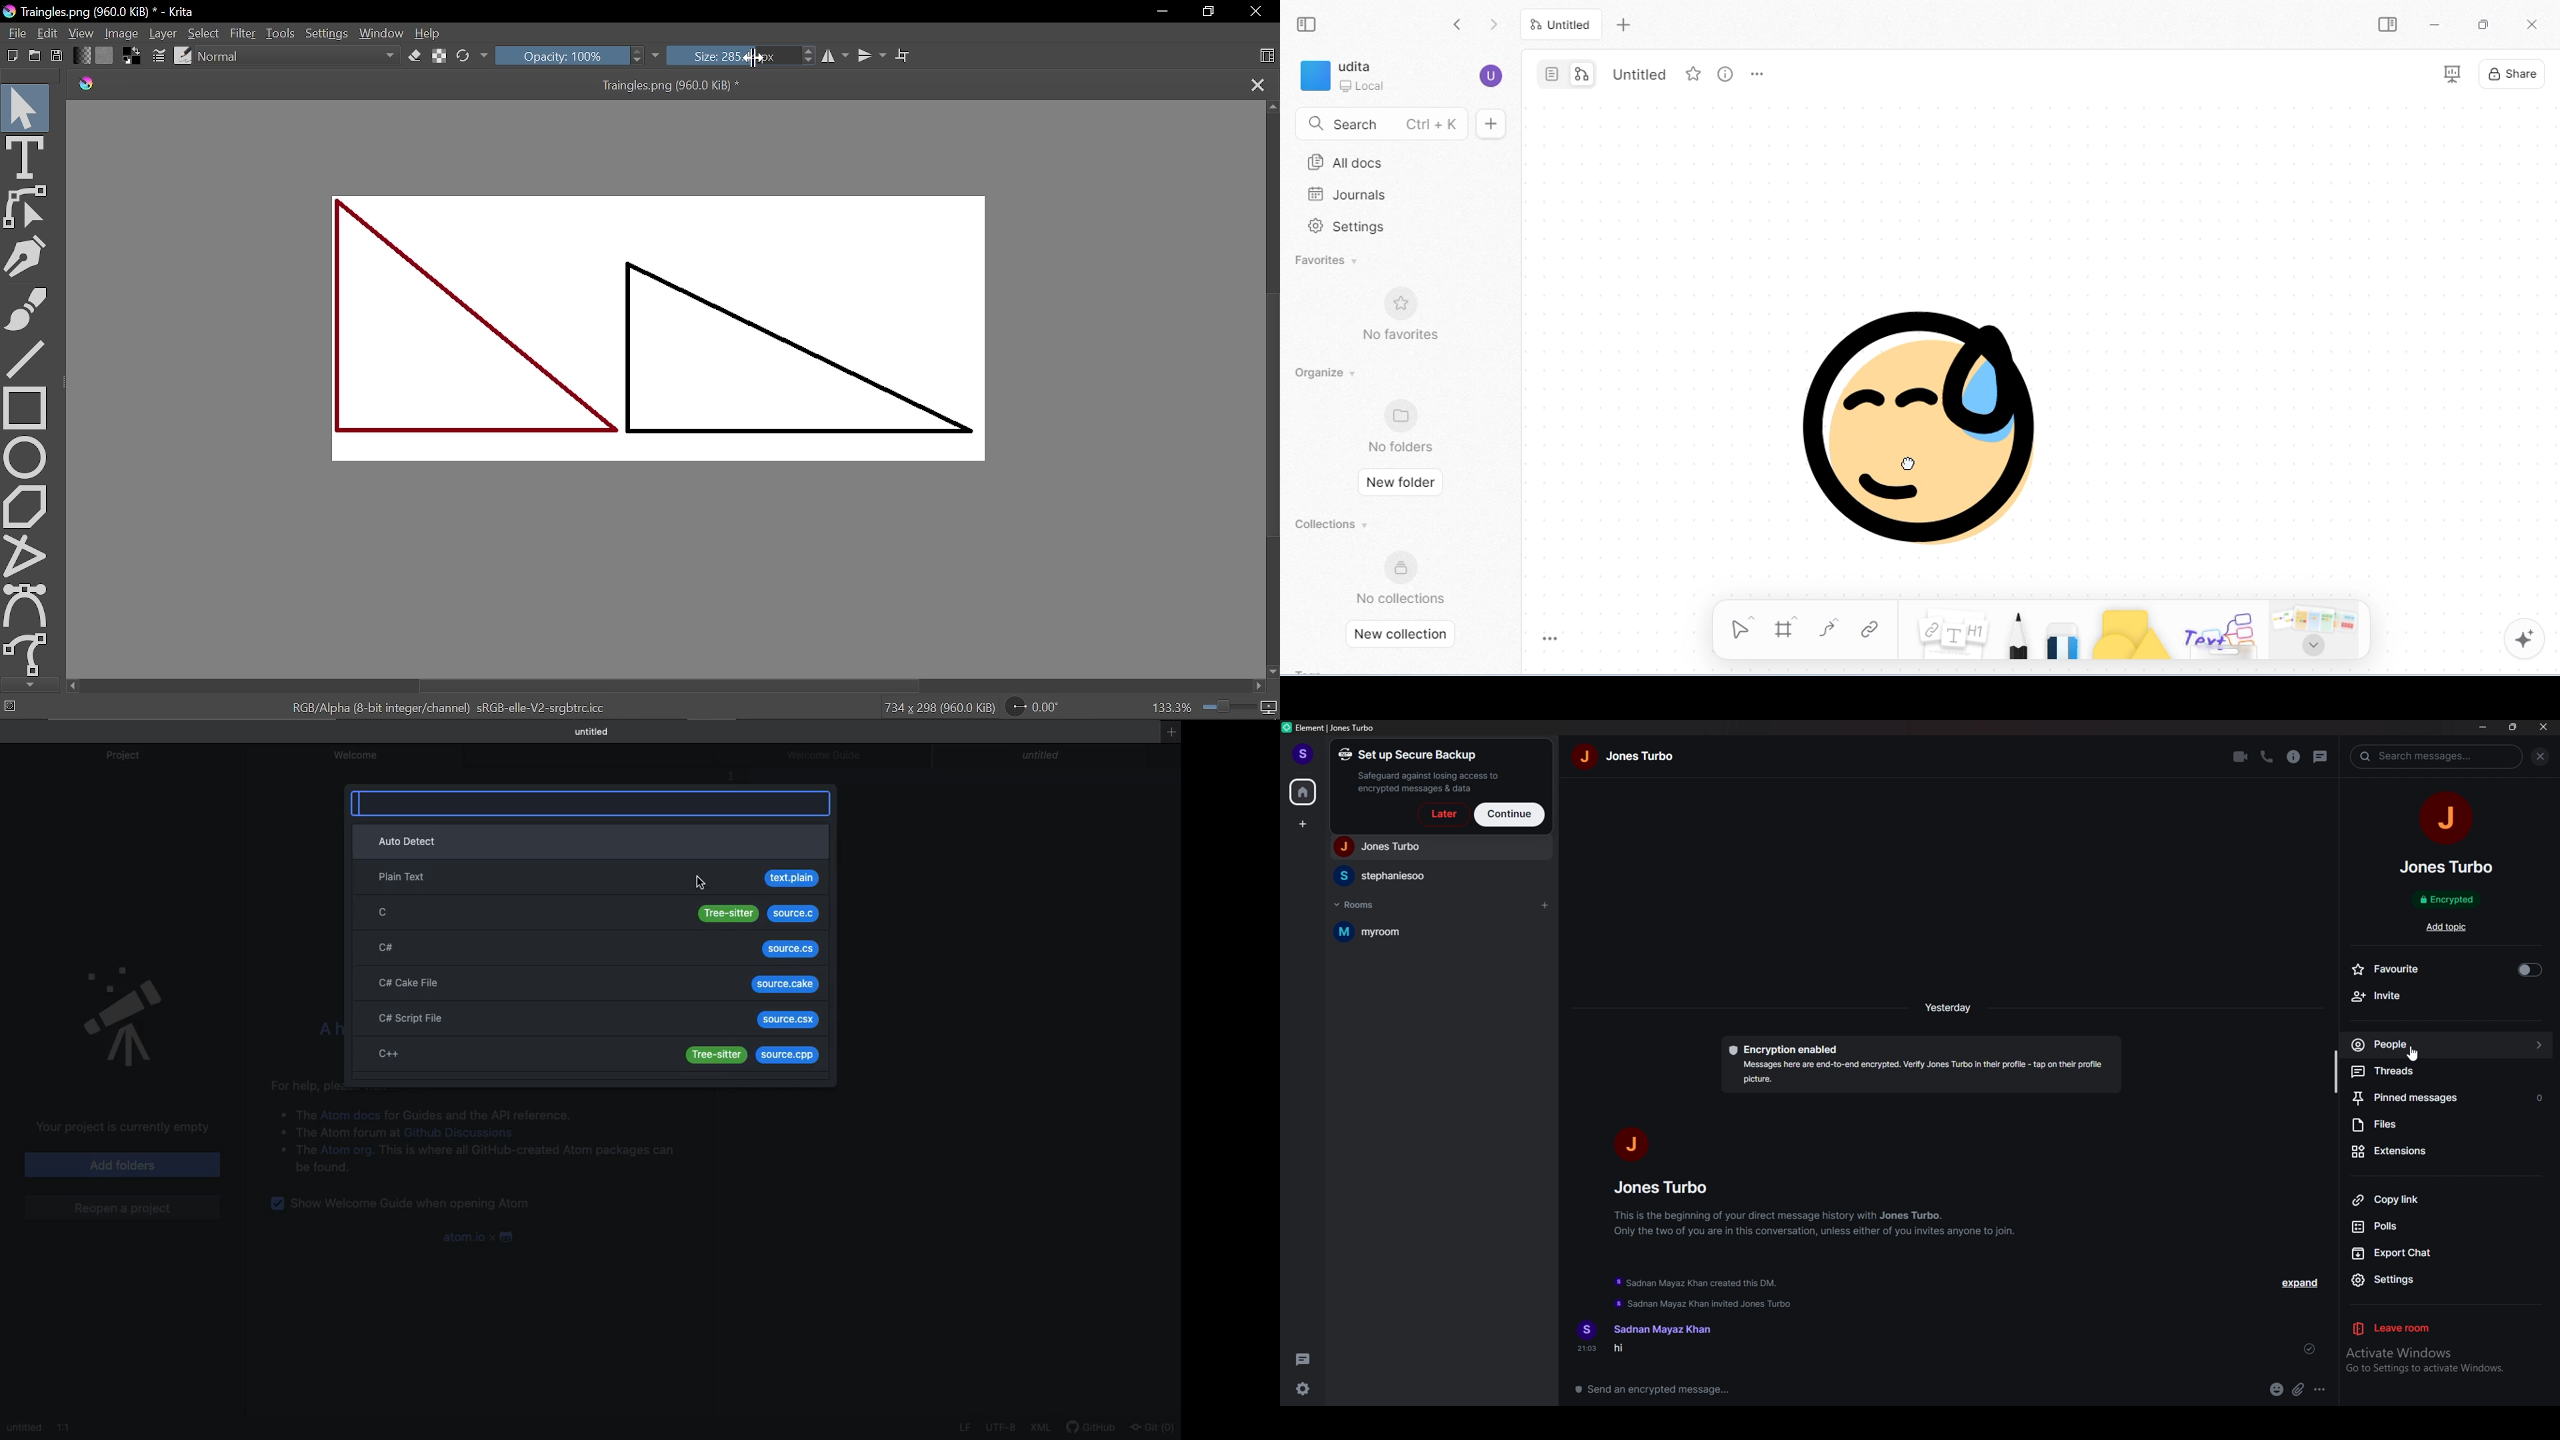 This screenshot has height=1456, width=2576. What do you see at coordinates (473, 55) in the screenshot?
I see `Refresh` at bounding box center [473, 55].